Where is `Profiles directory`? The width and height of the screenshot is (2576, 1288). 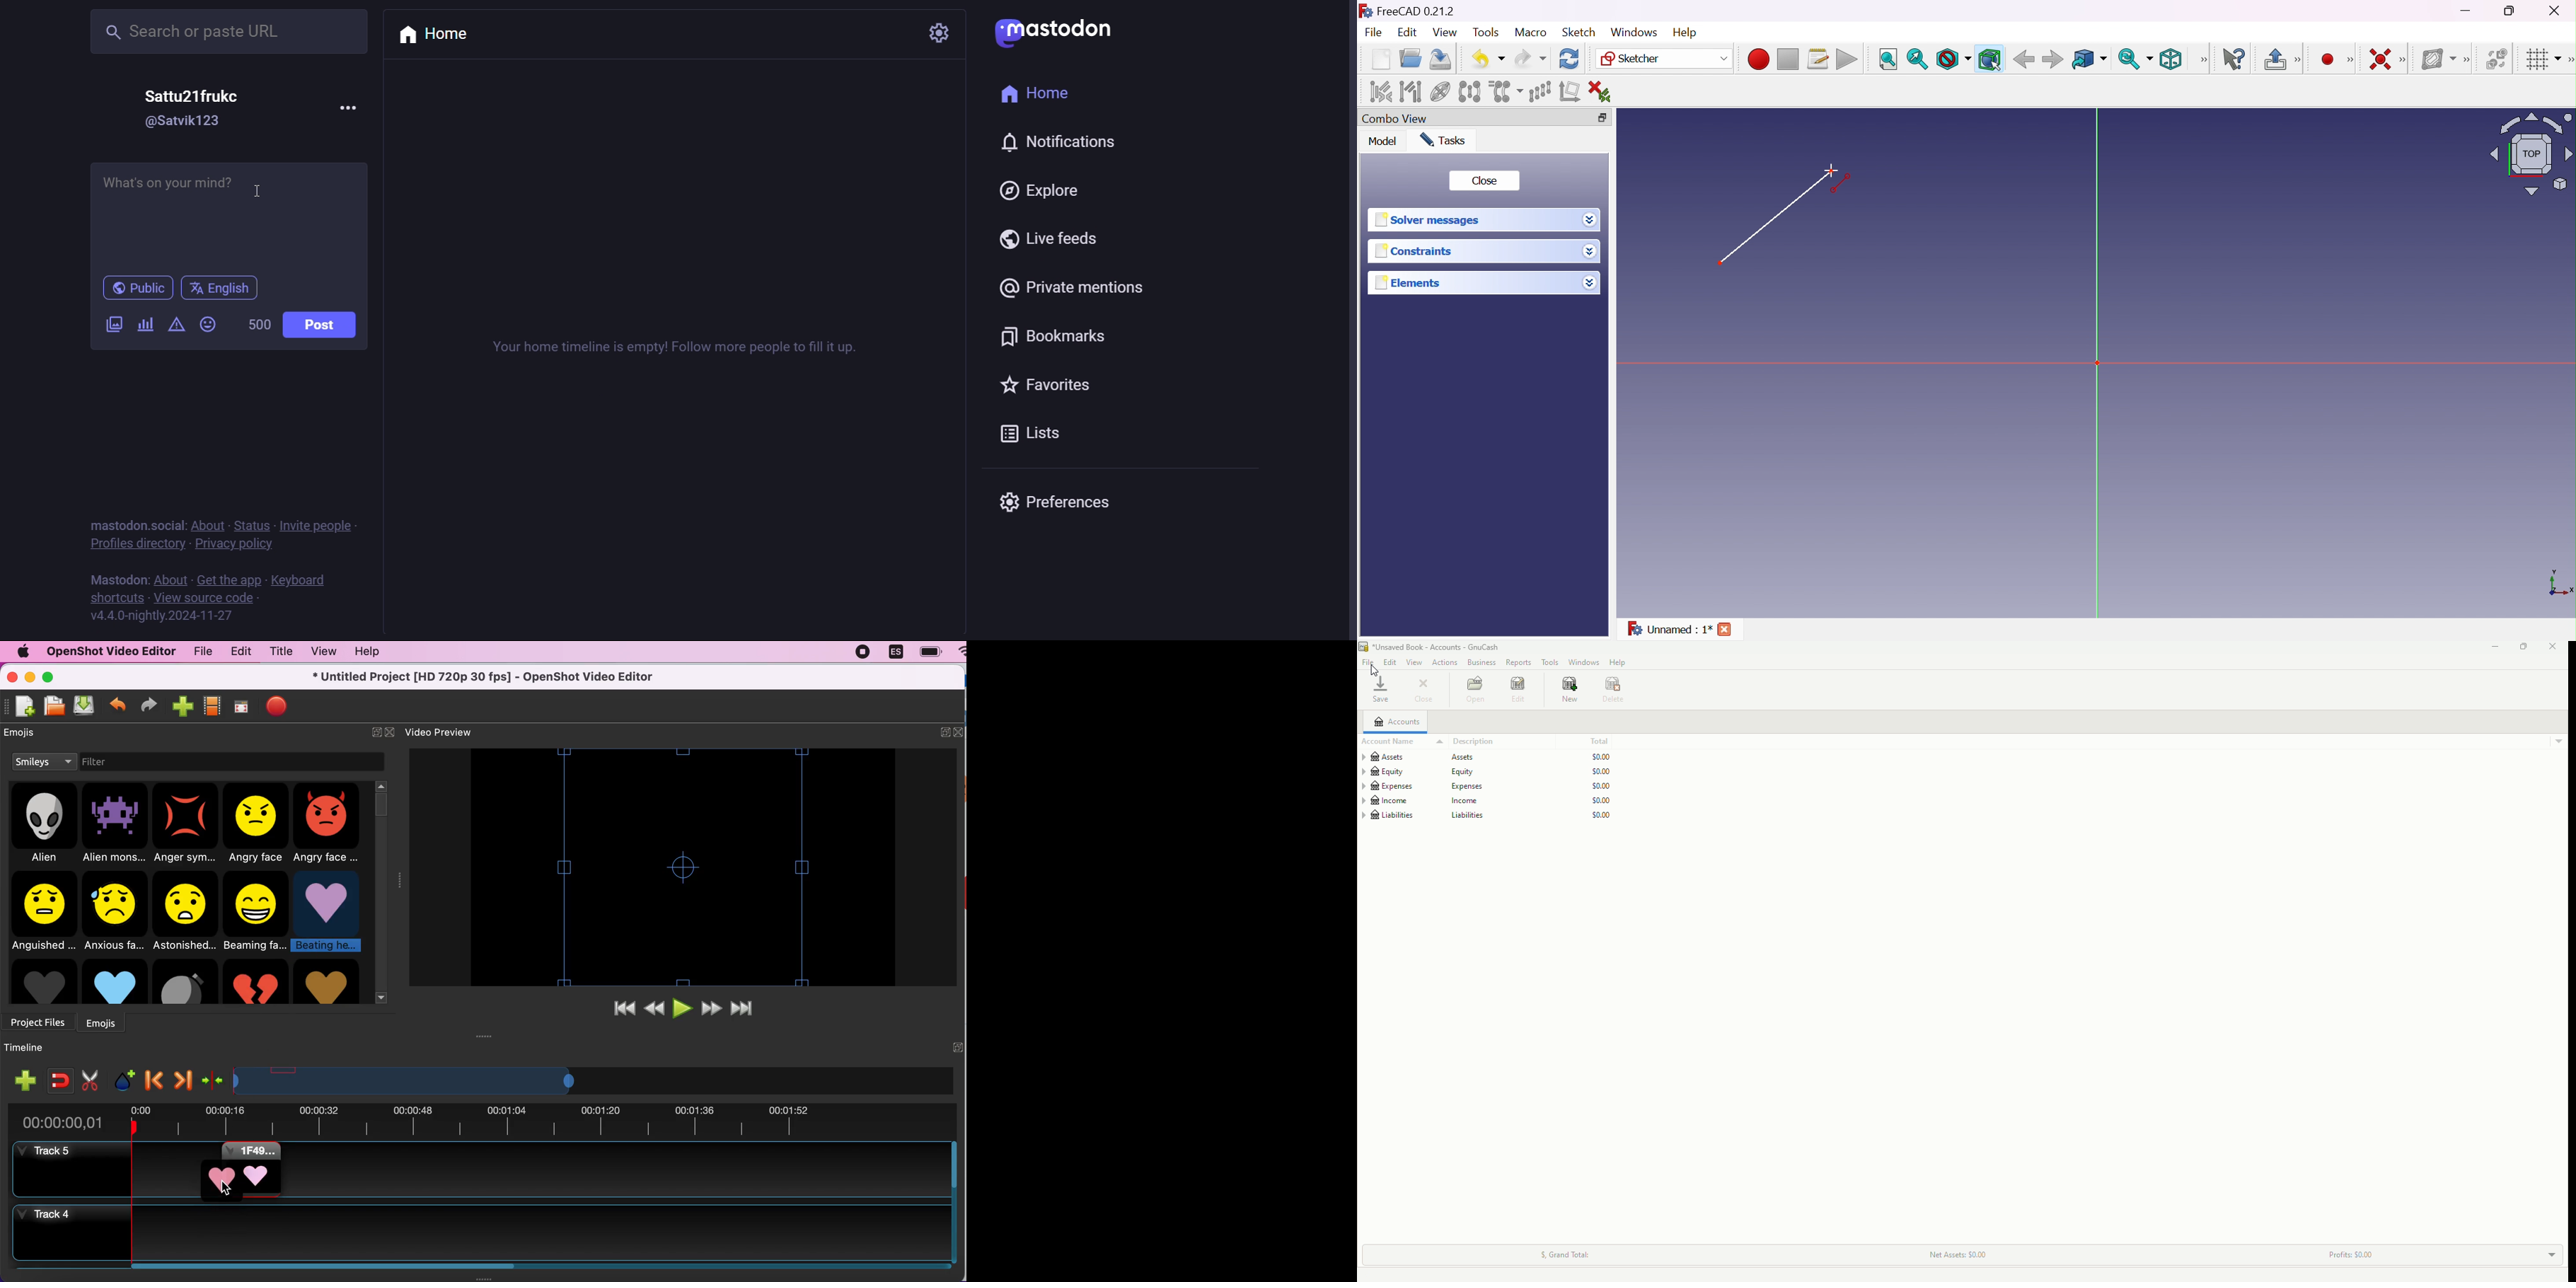 Profiles directory is located at coordinates (135, 544).